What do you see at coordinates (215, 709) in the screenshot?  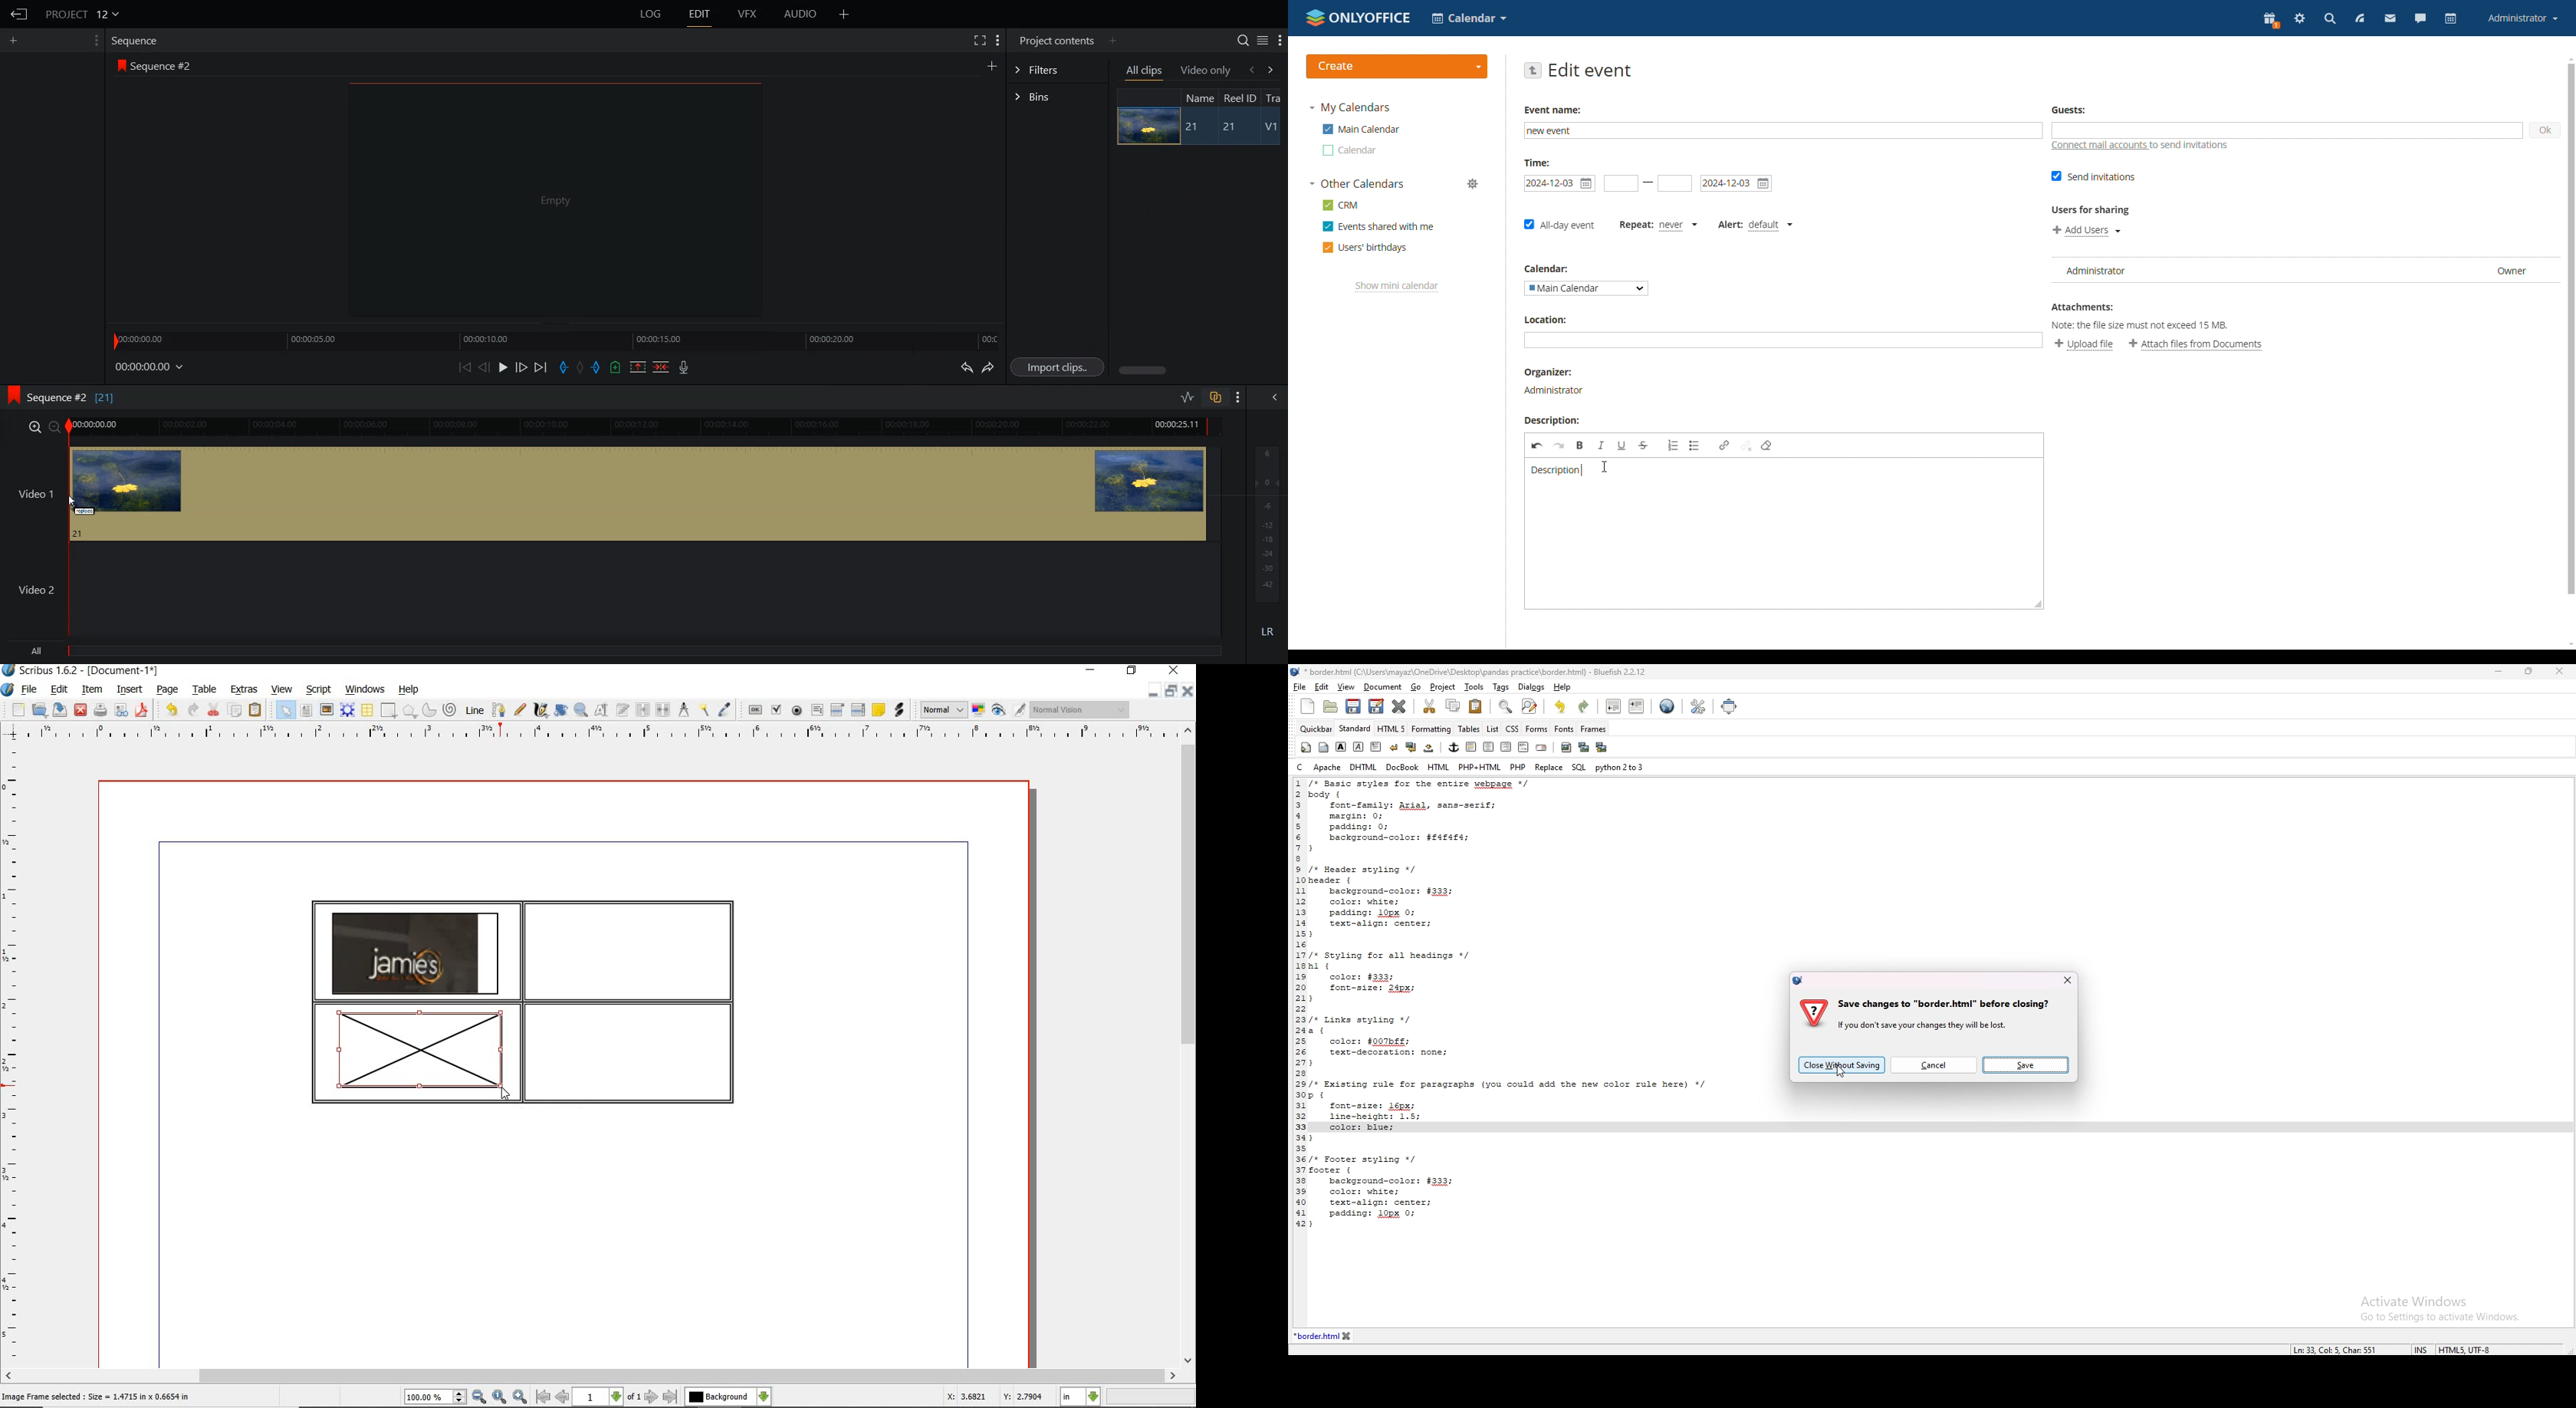 I see `cut` at bounding box center [215, 709].